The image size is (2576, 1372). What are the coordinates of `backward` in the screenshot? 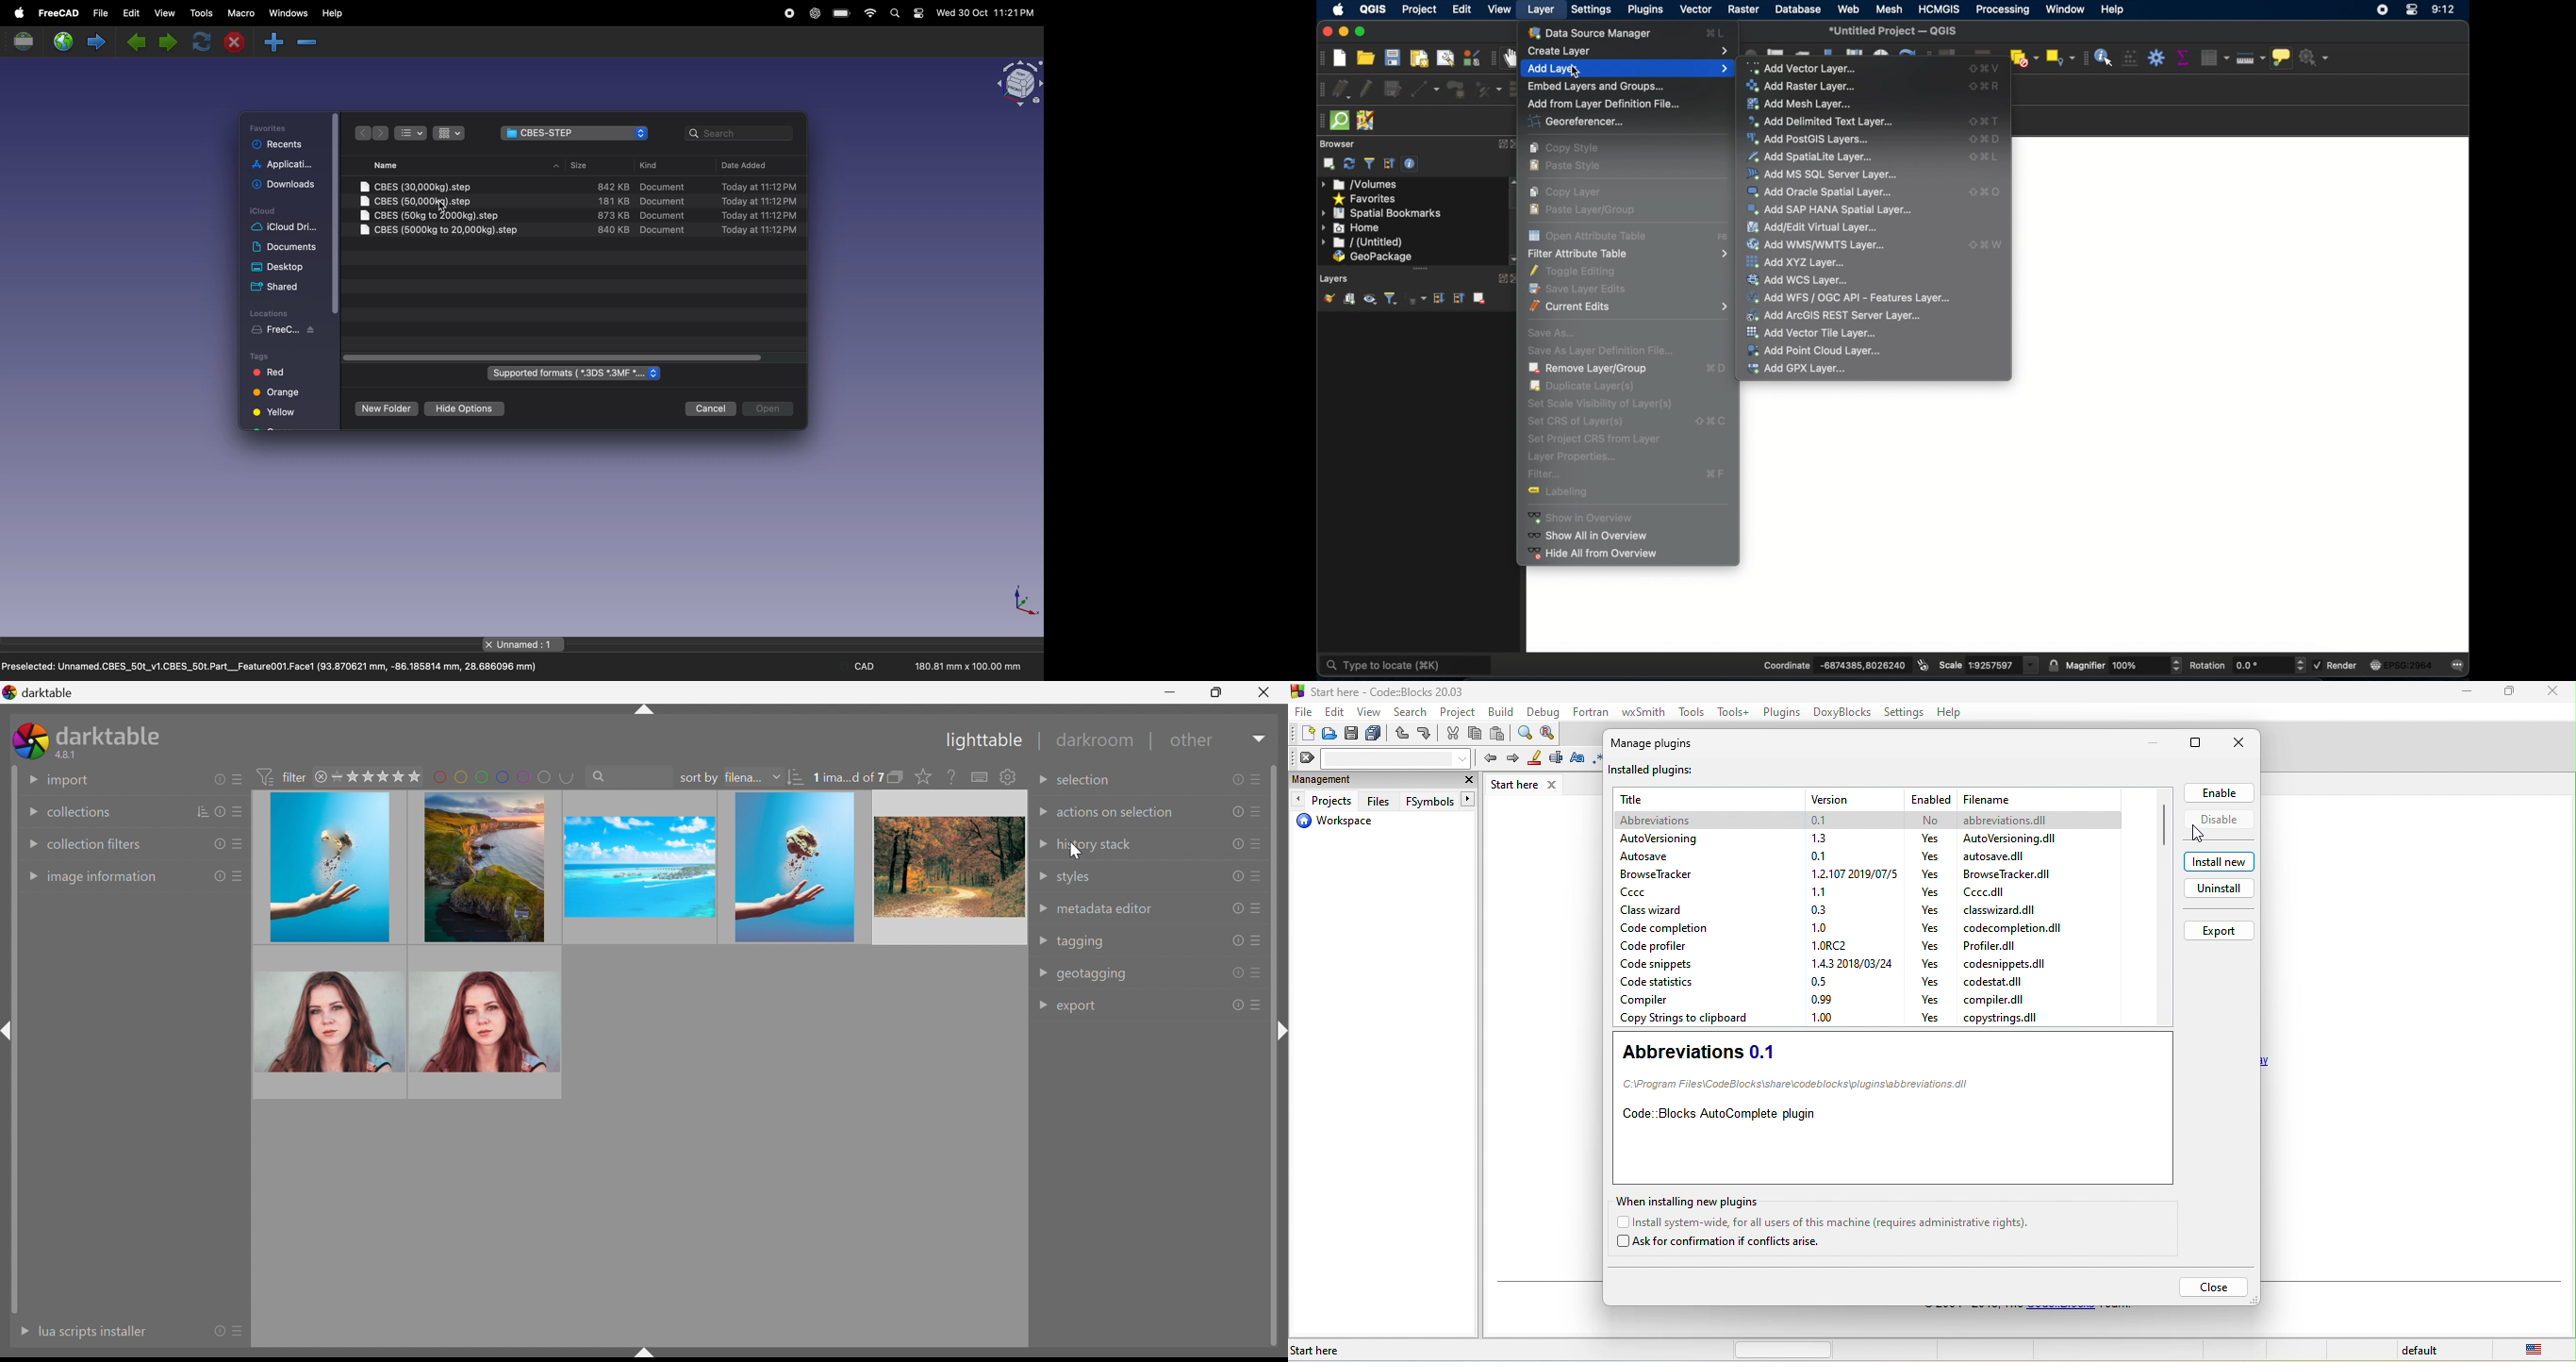 It's located at (364, 134).